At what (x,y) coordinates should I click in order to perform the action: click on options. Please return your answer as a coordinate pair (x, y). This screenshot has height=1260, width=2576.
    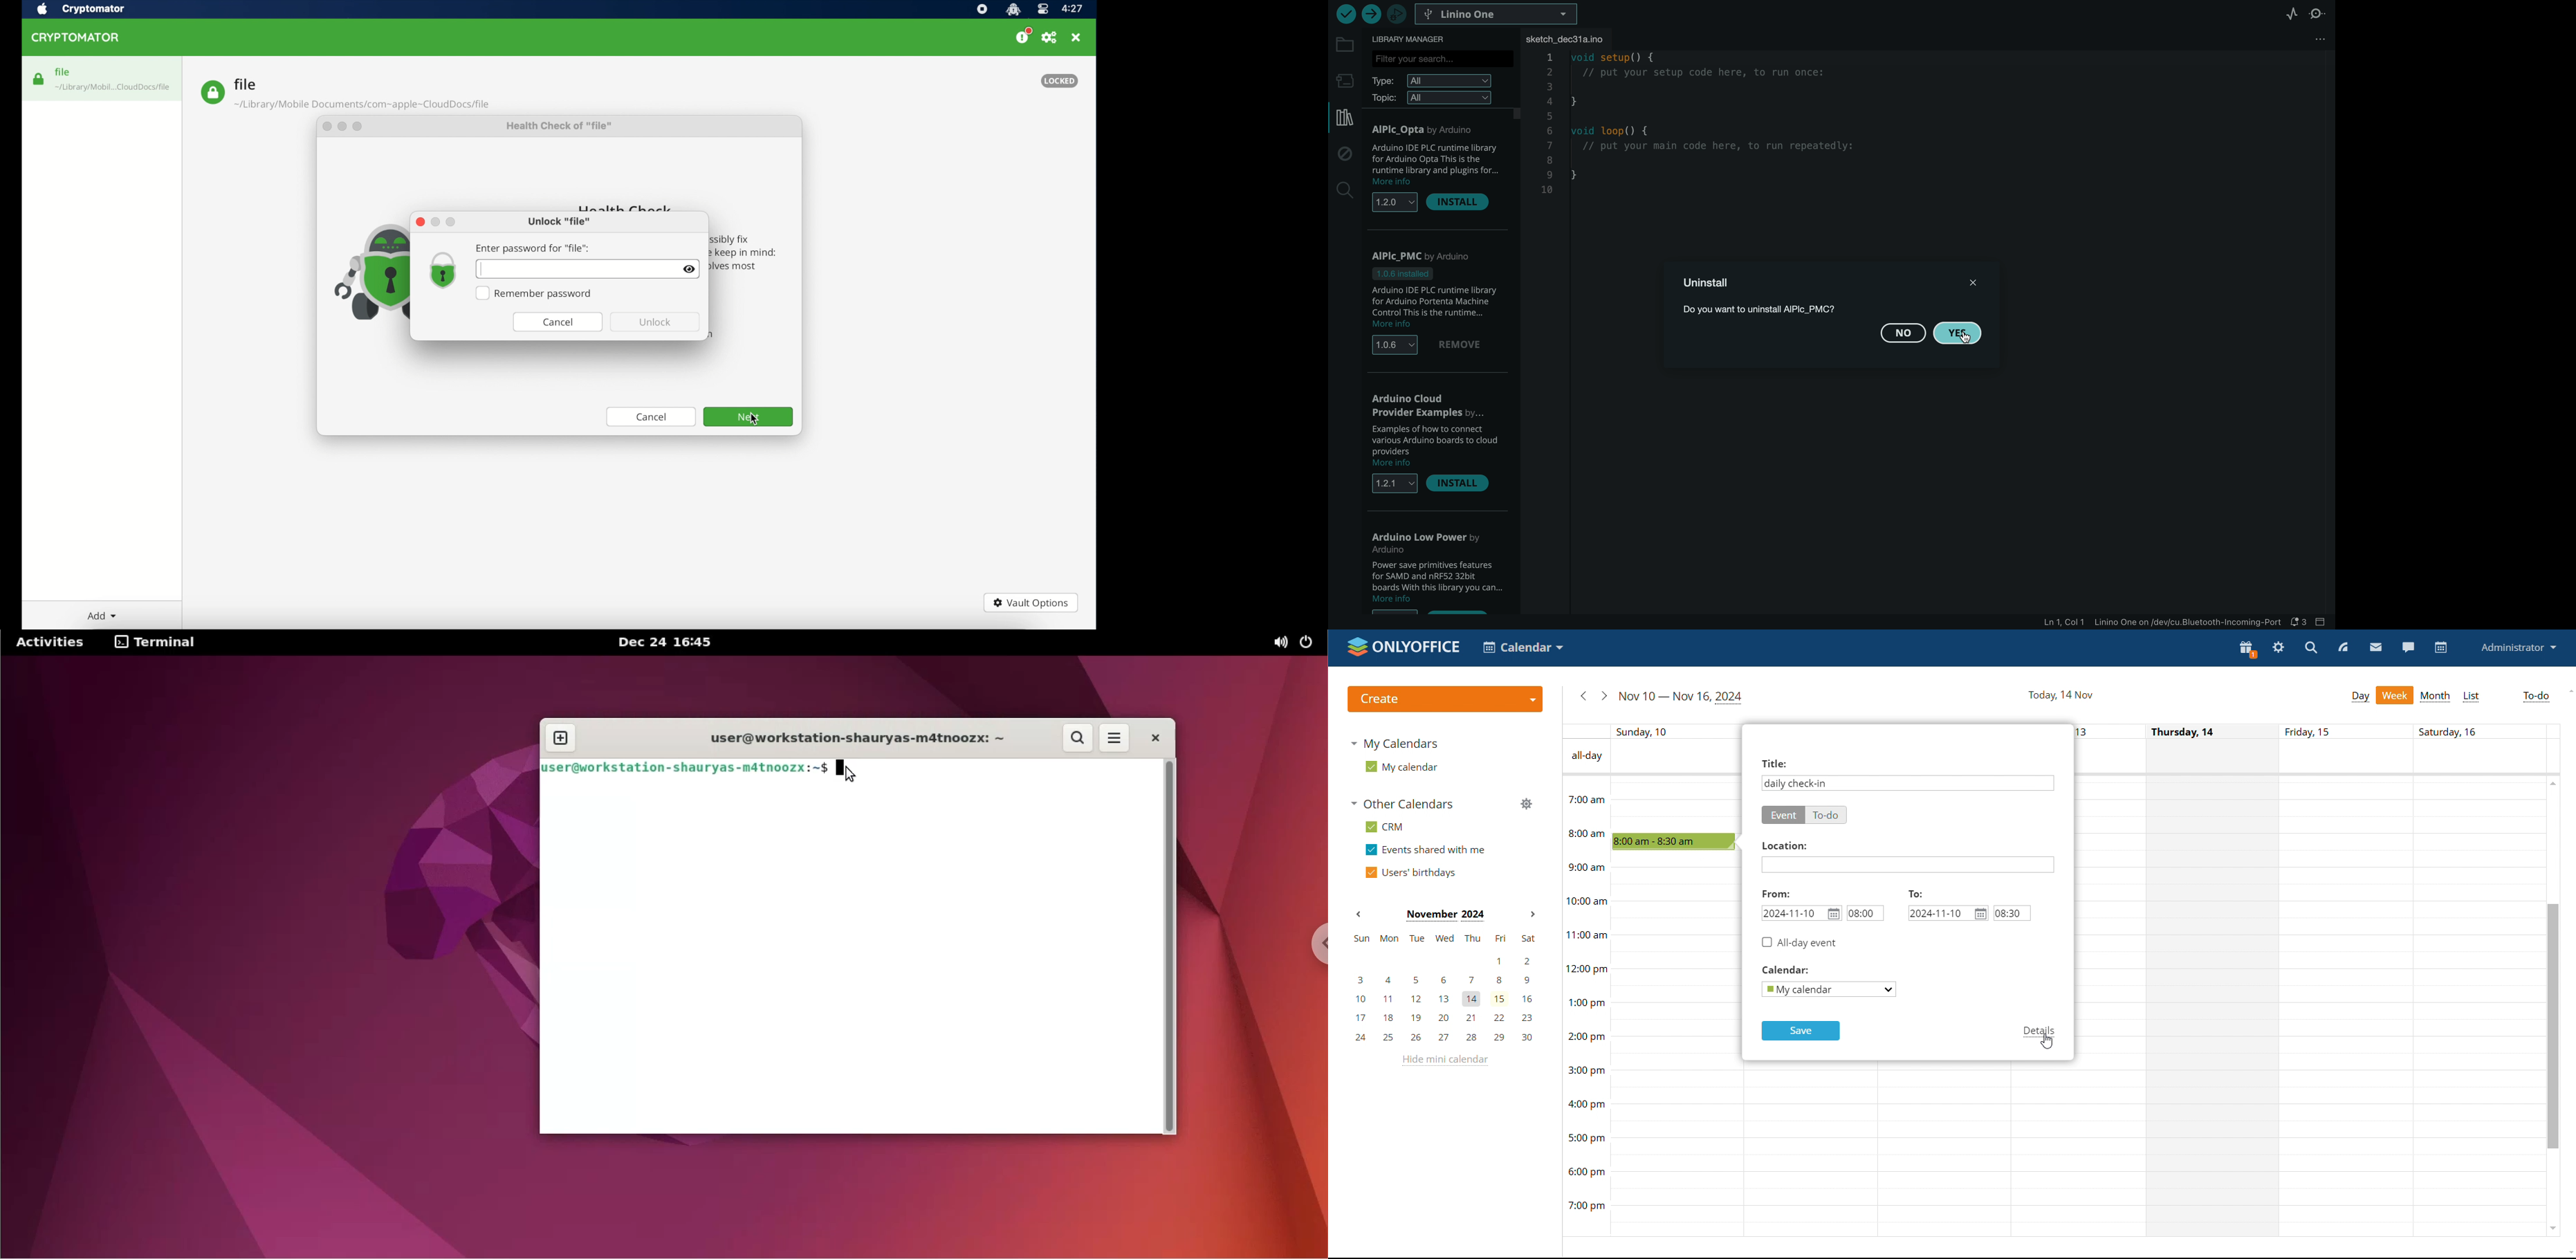
    Looking at the image, I should click on (1393, 611).